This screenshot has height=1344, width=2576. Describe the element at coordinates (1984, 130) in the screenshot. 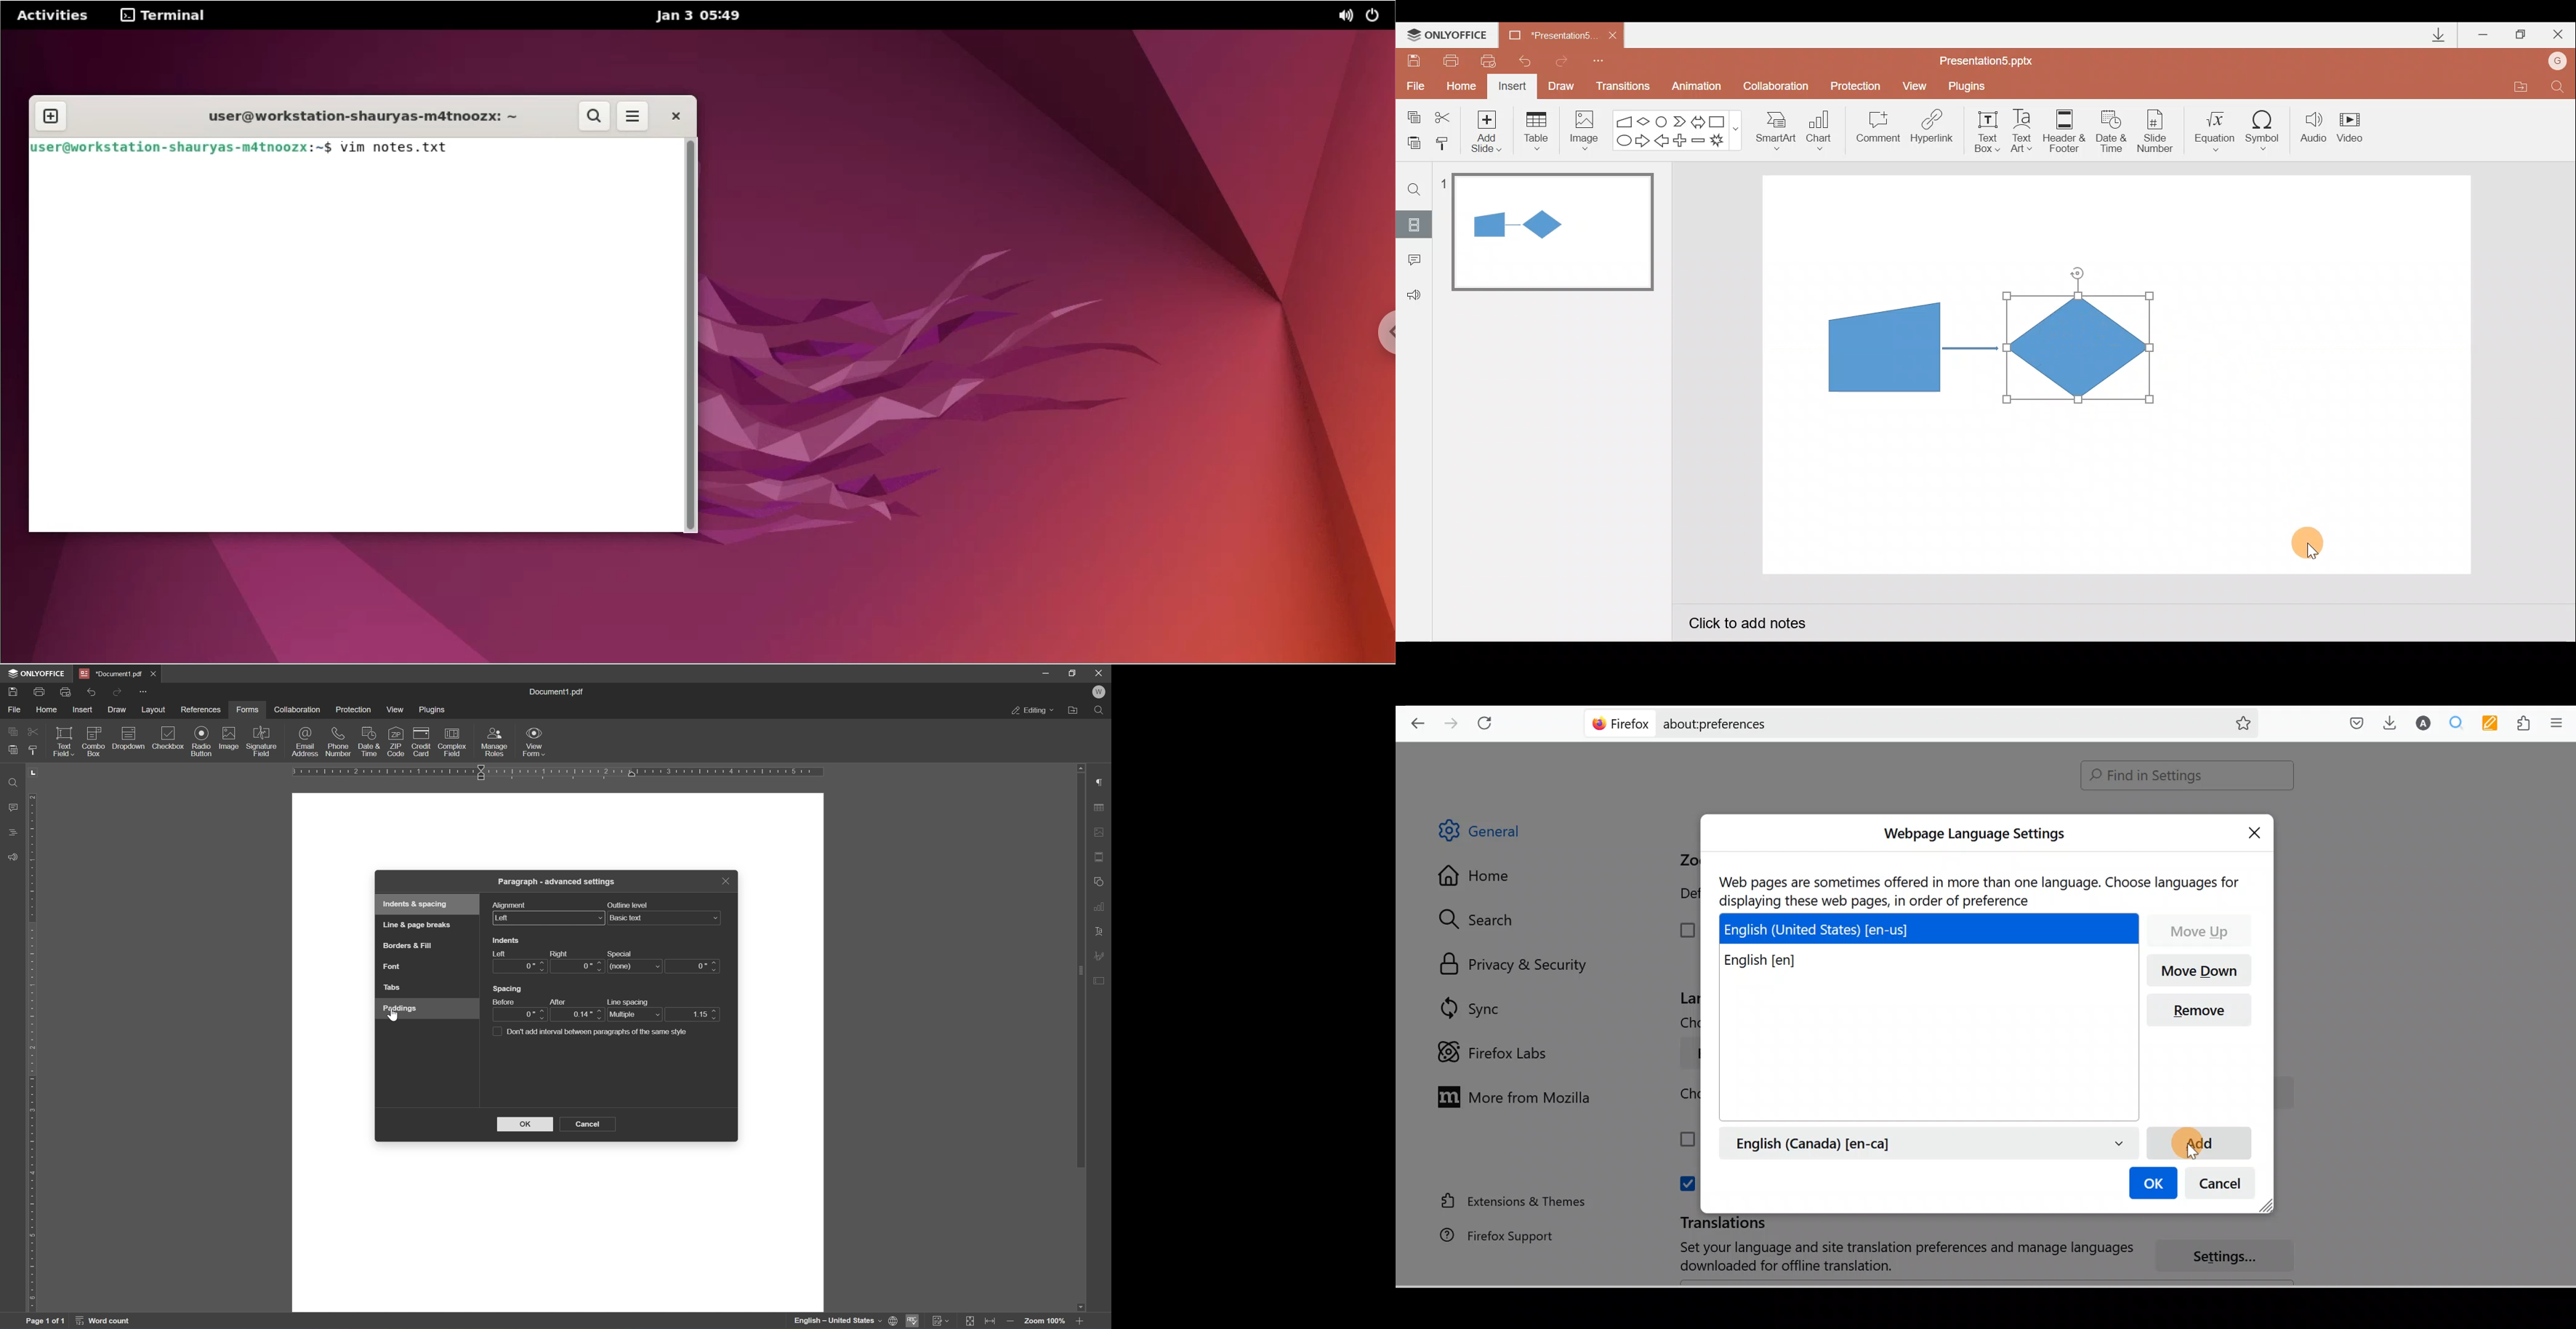

I see `Text box` at that location.